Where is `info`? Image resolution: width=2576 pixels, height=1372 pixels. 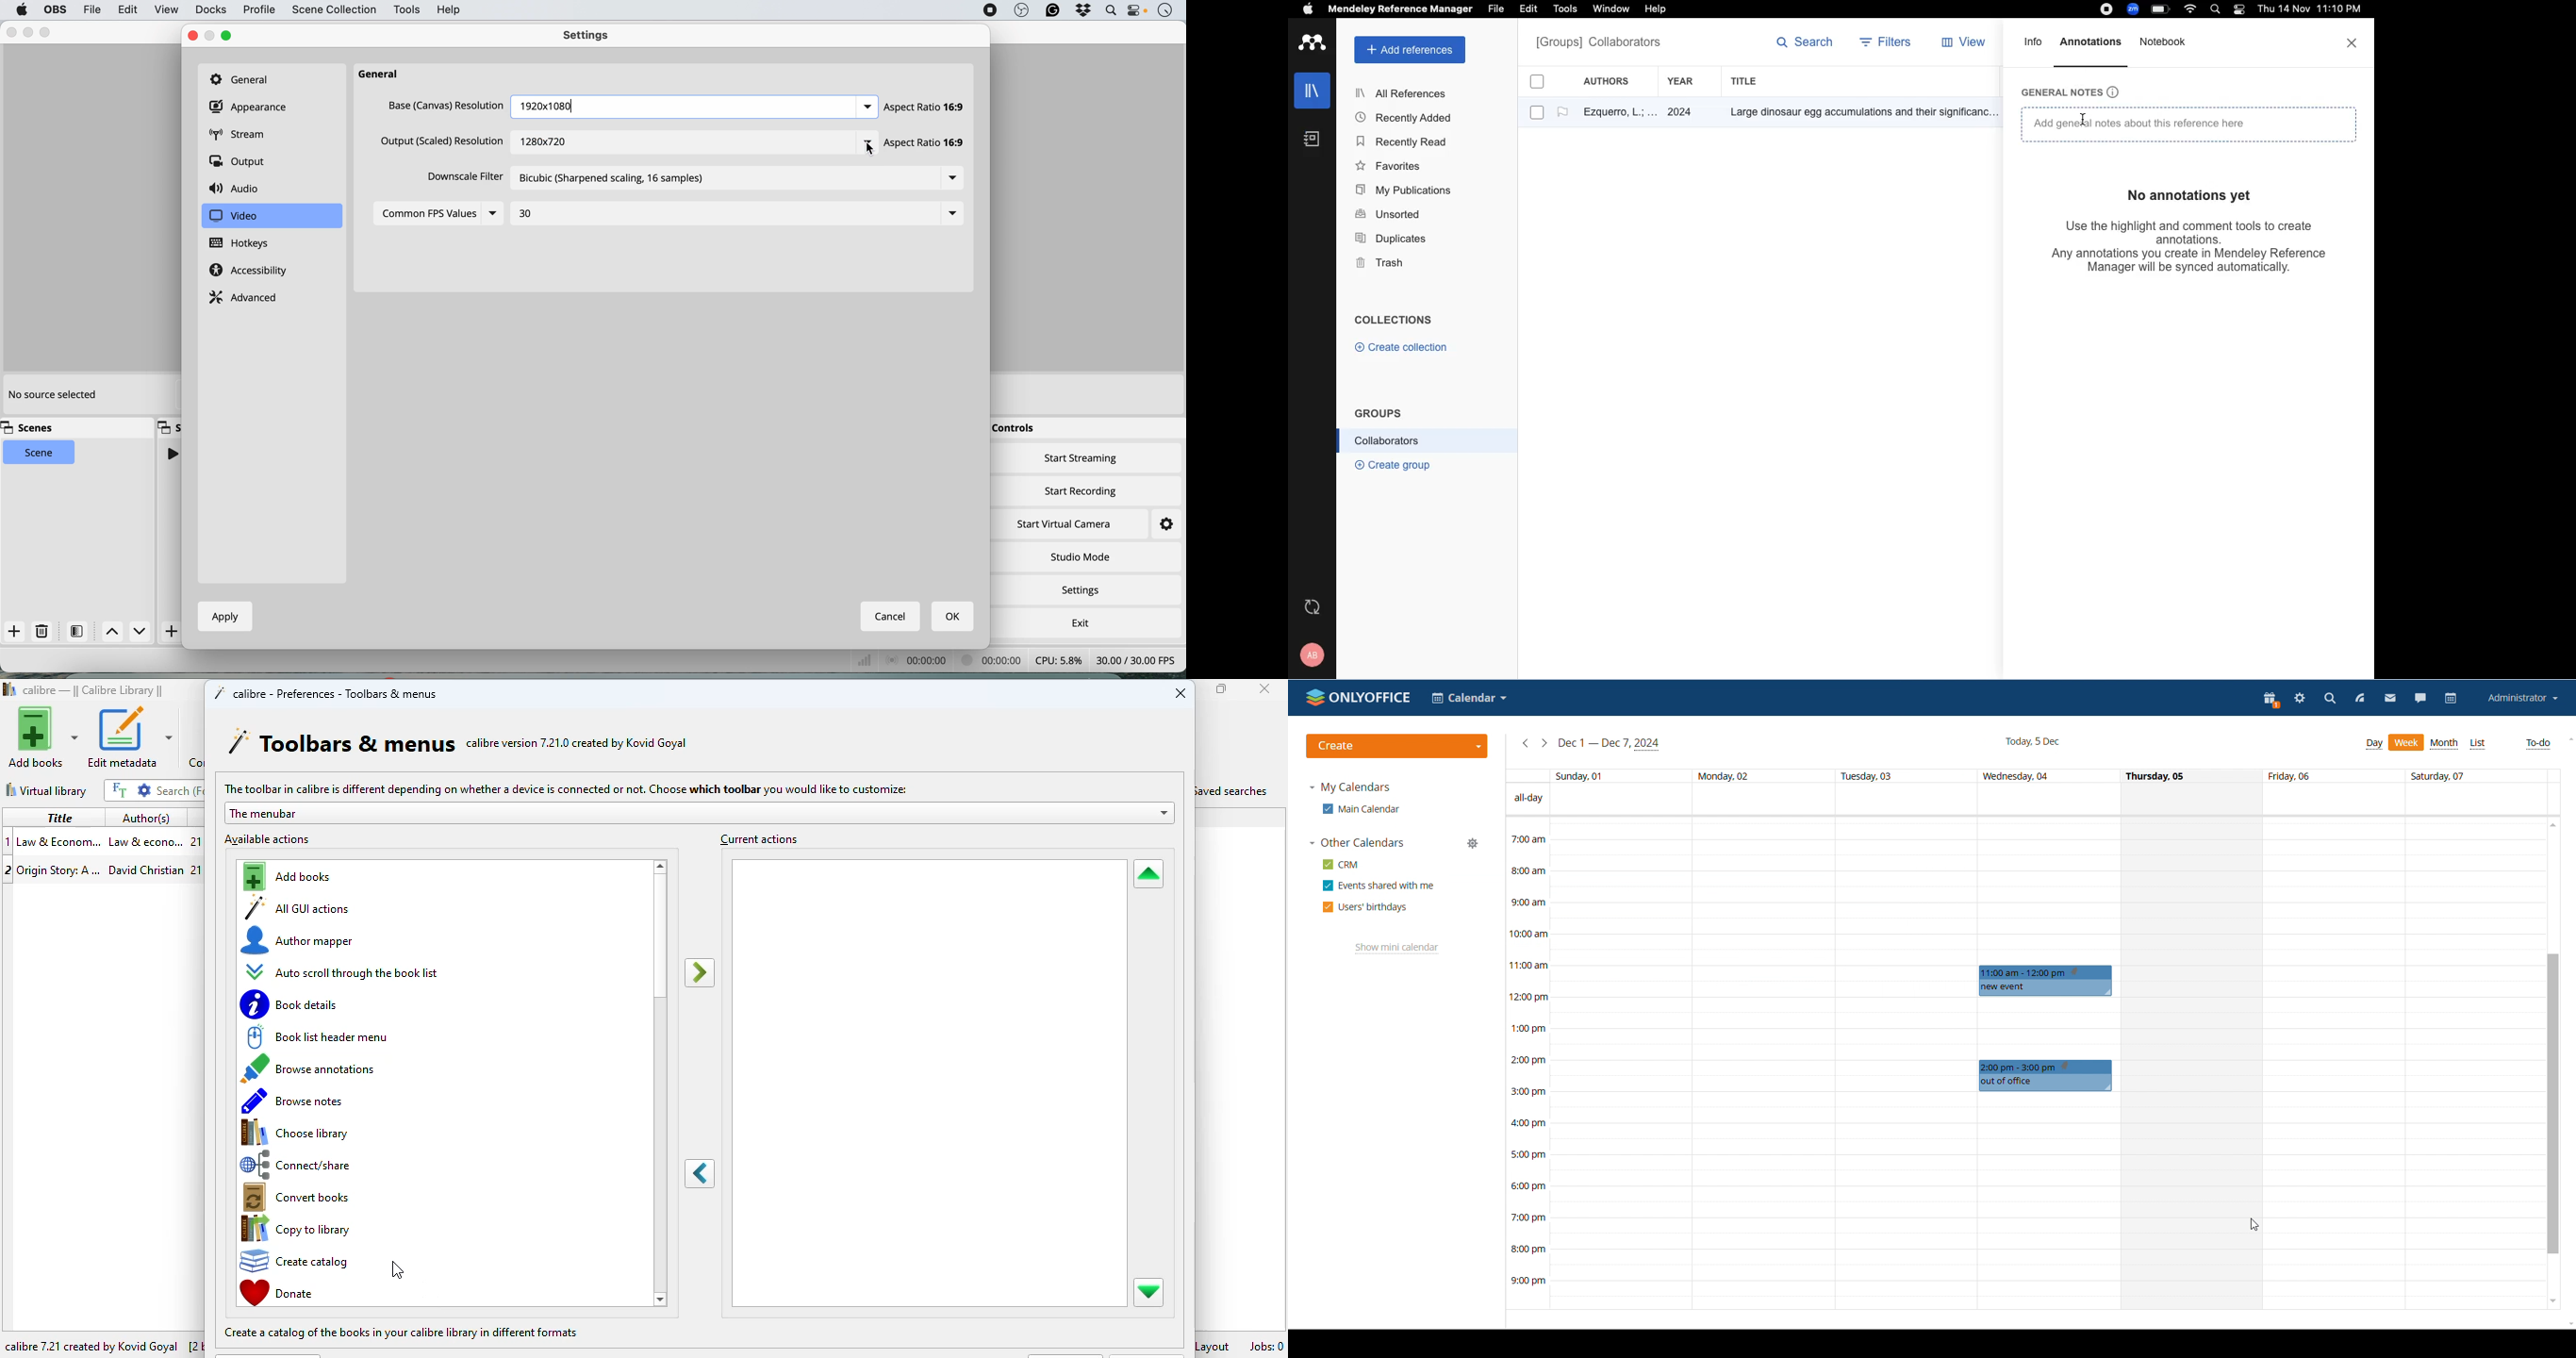 info is located at coordinates (2034, 47).